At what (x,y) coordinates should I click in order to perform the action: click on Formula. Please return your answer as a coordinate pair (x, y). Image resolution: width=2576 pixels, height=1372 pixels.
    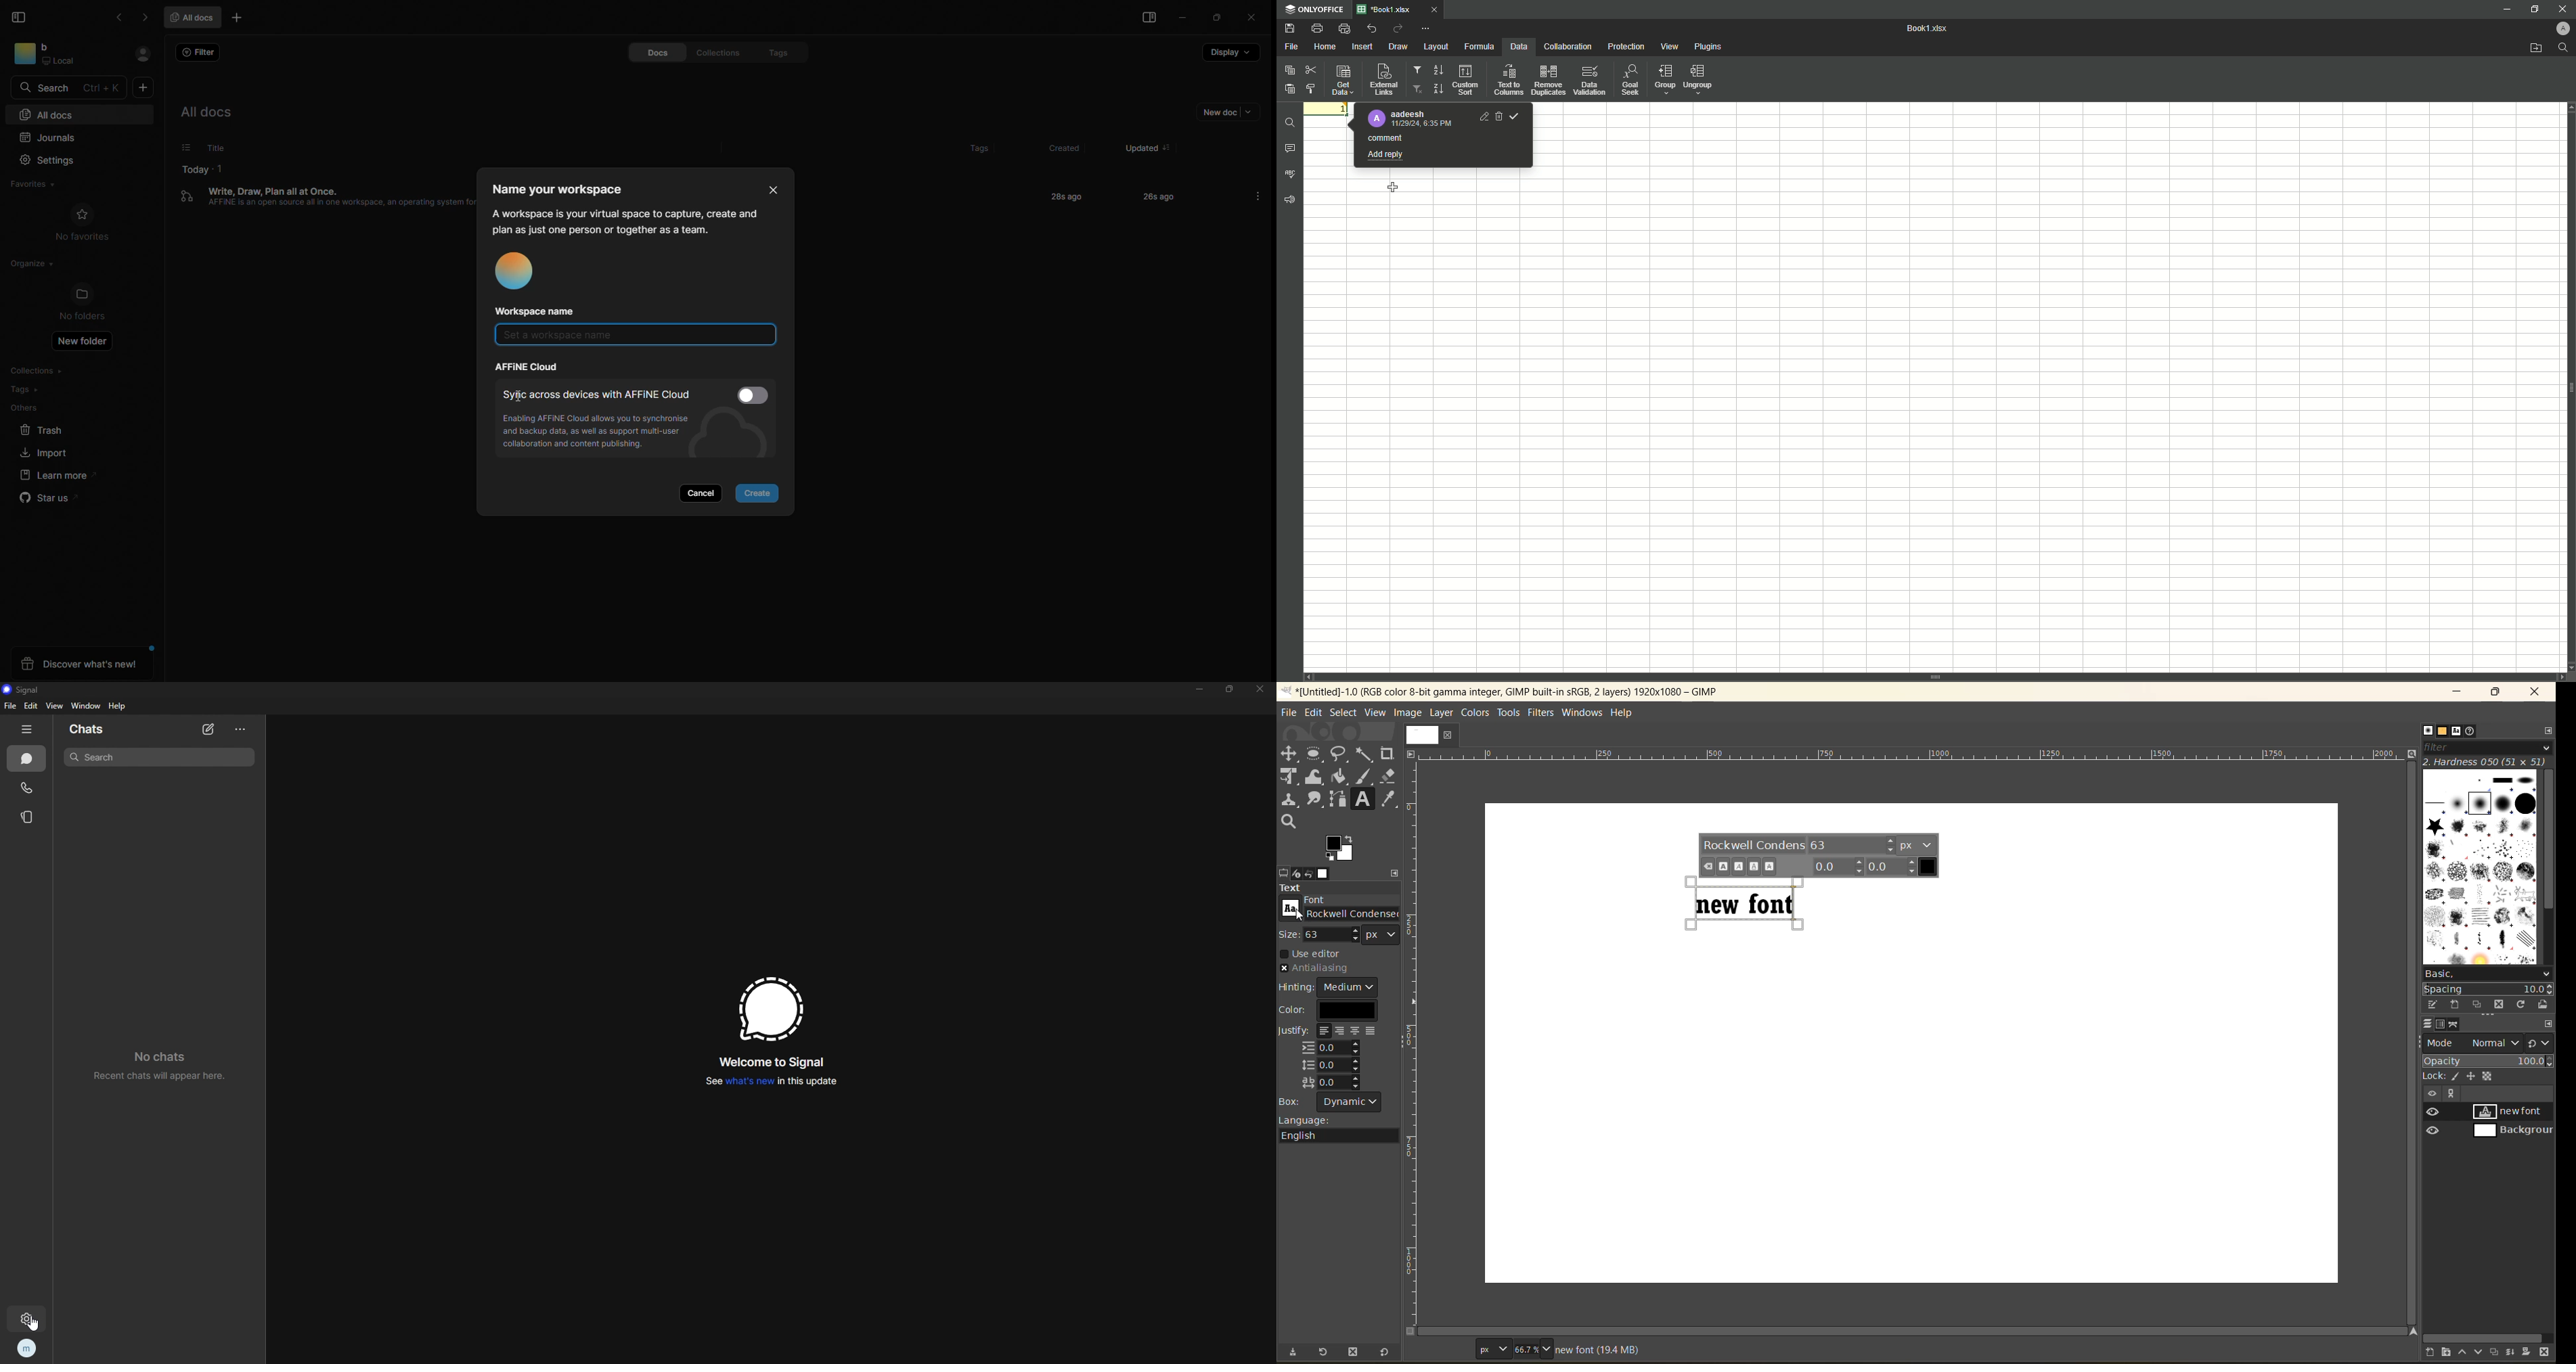
    Looking at the image, I should click on (1478, 46).